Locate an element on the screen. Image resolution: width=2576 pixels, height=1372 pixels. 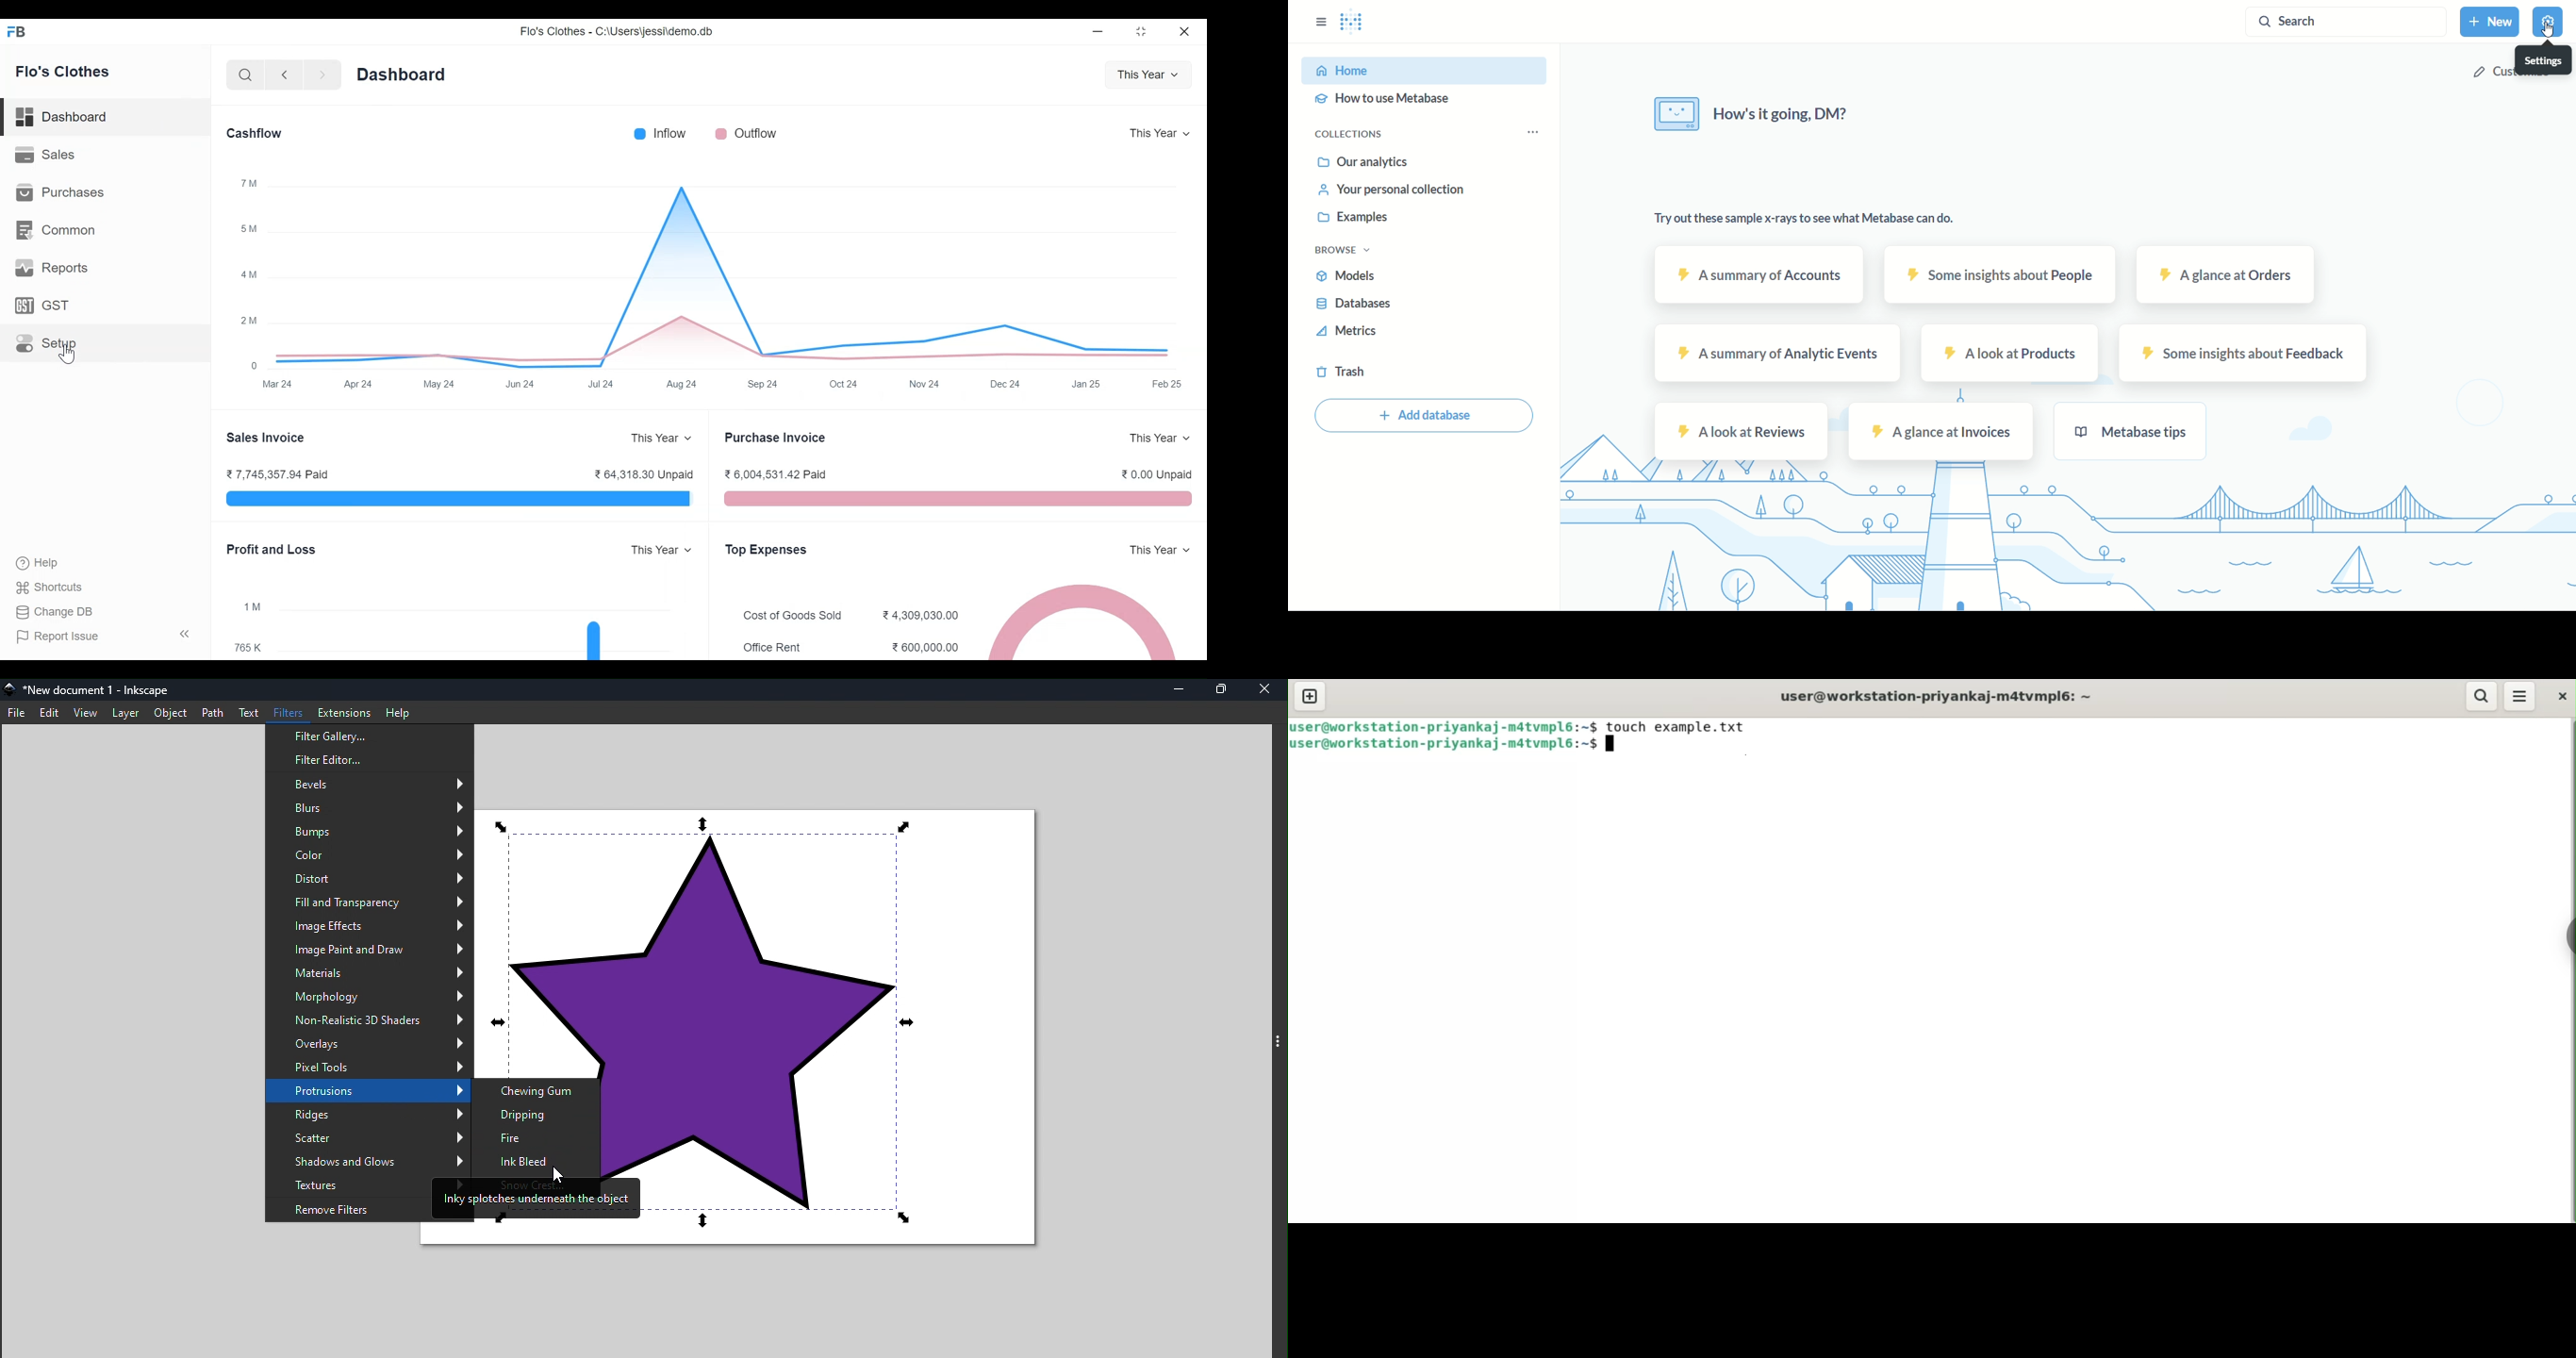
Minimize is located at coordinates (1096, 31).